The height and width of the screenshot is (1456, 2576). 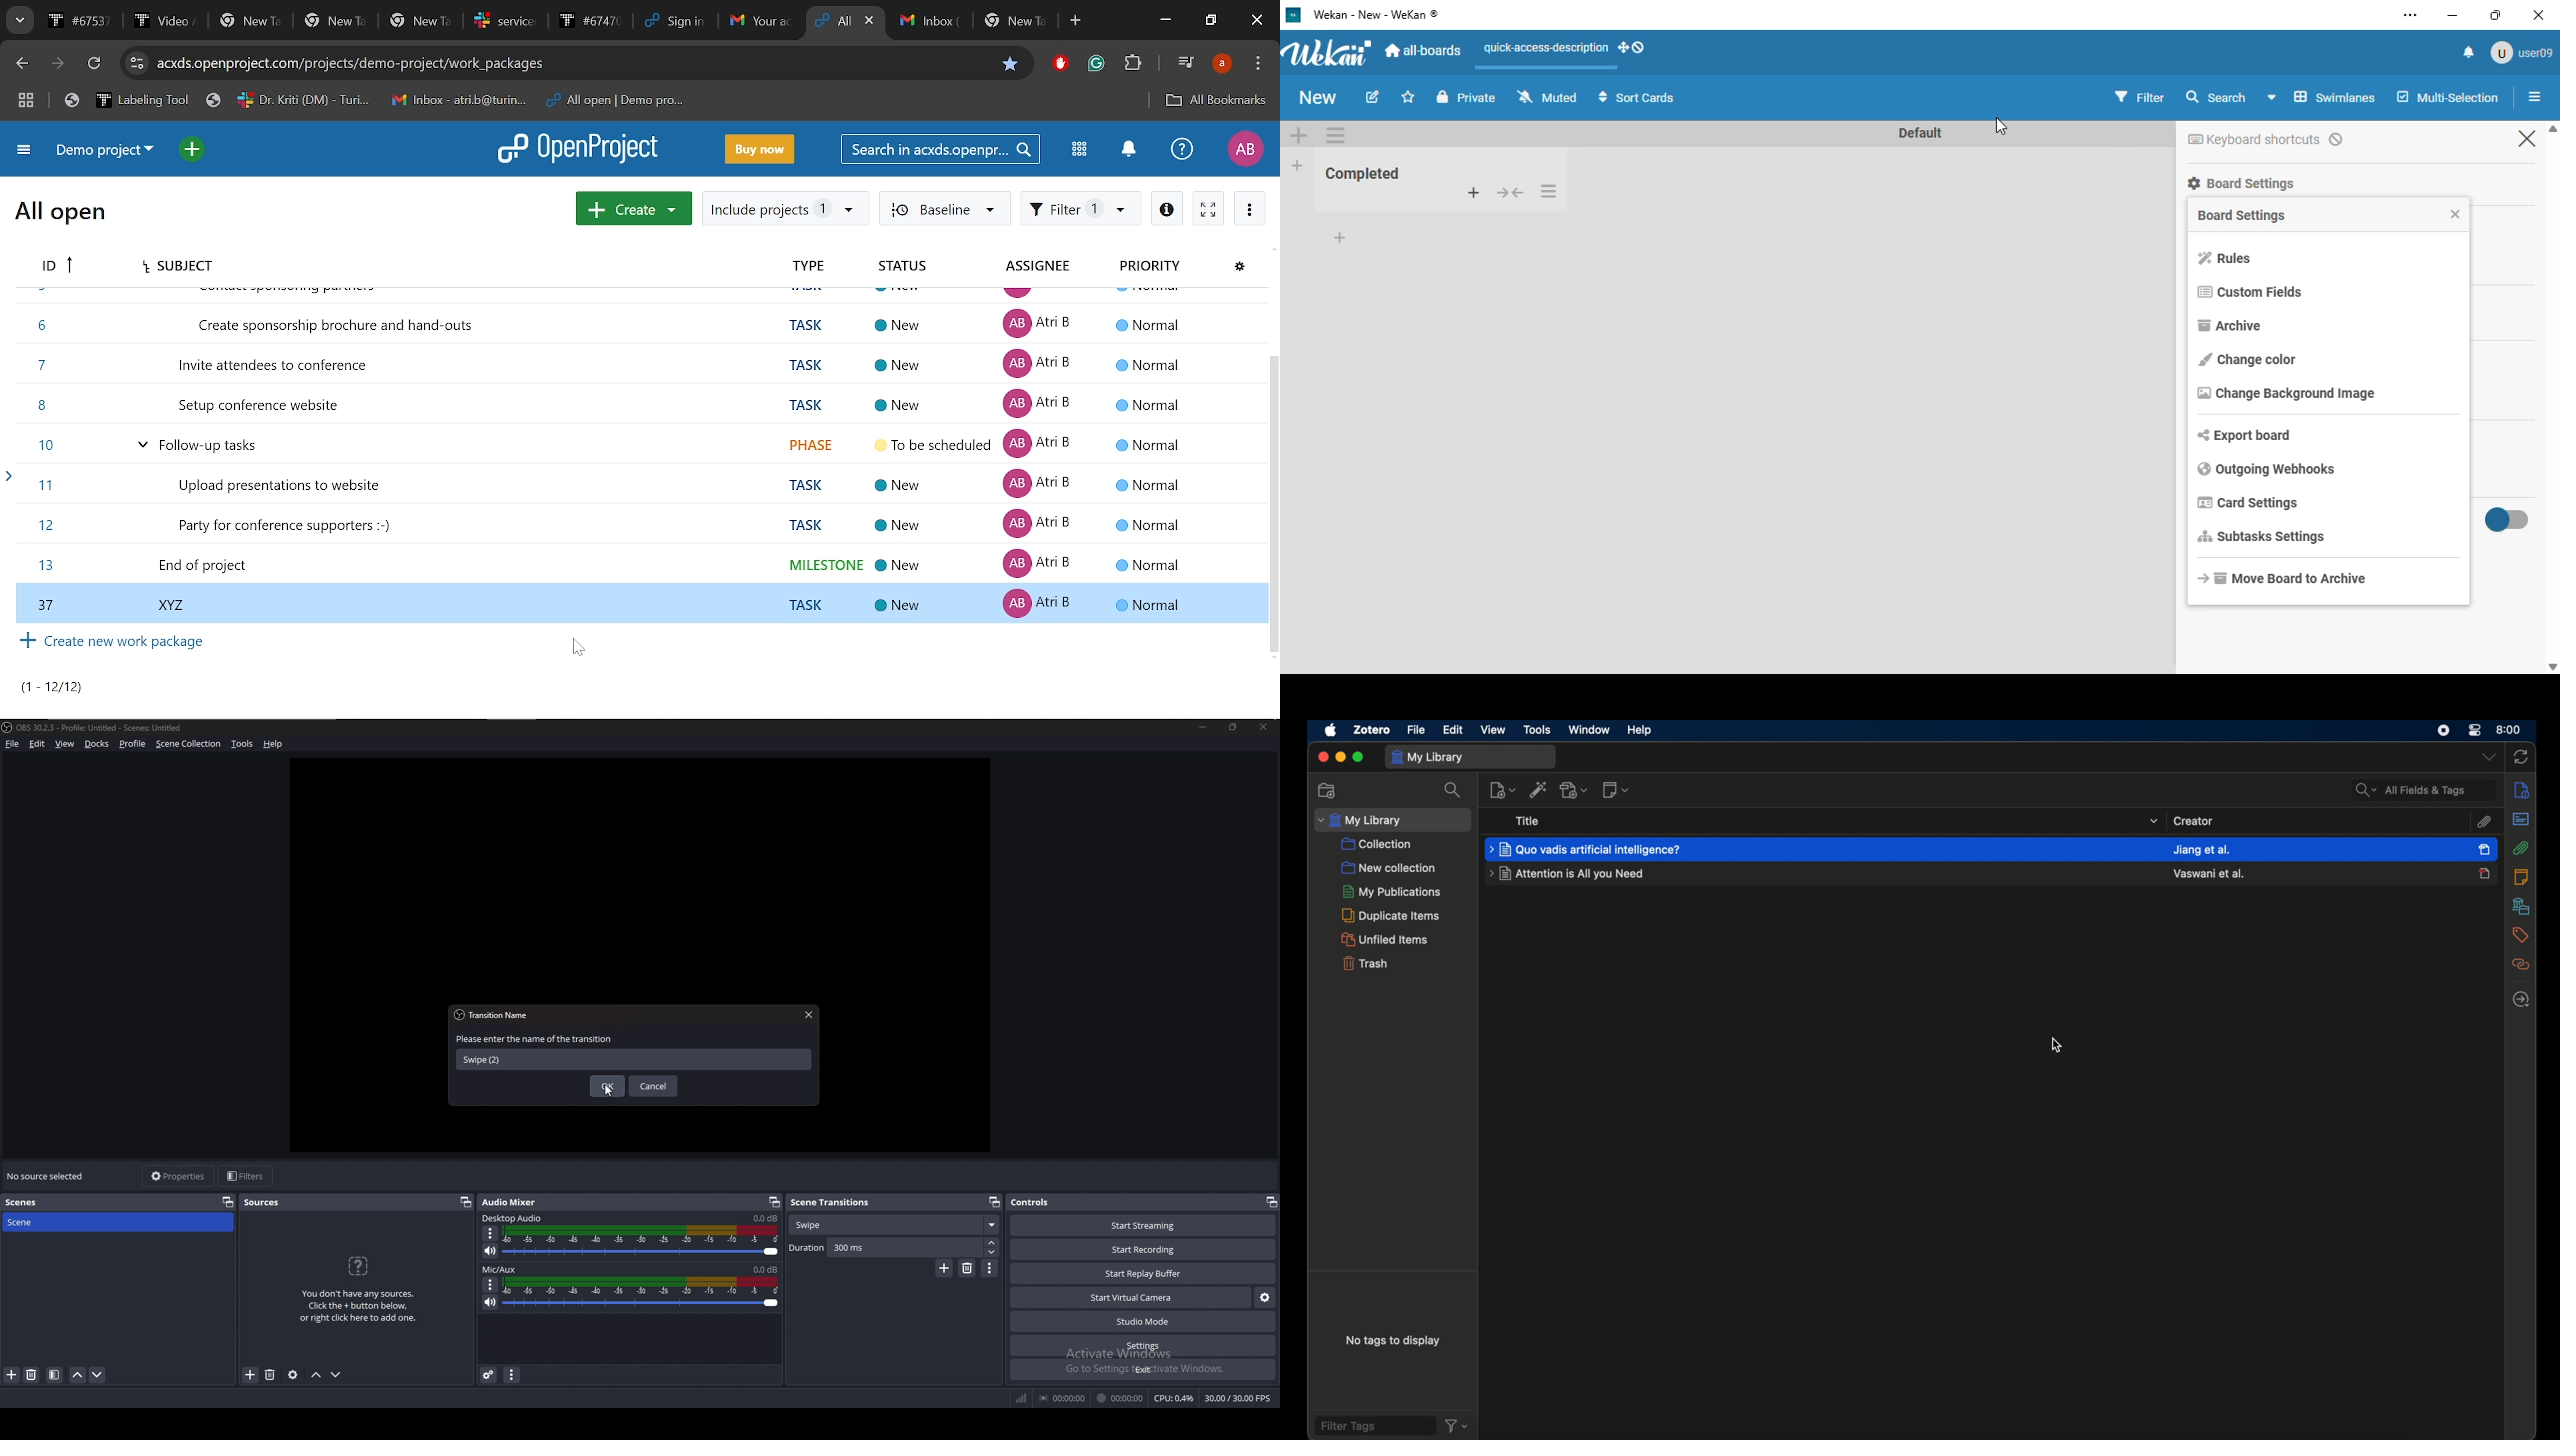 What do you see at coordinates (502, 1268) in the screenshot?
I see `mic/aux` at bounding box center [502, 1268].